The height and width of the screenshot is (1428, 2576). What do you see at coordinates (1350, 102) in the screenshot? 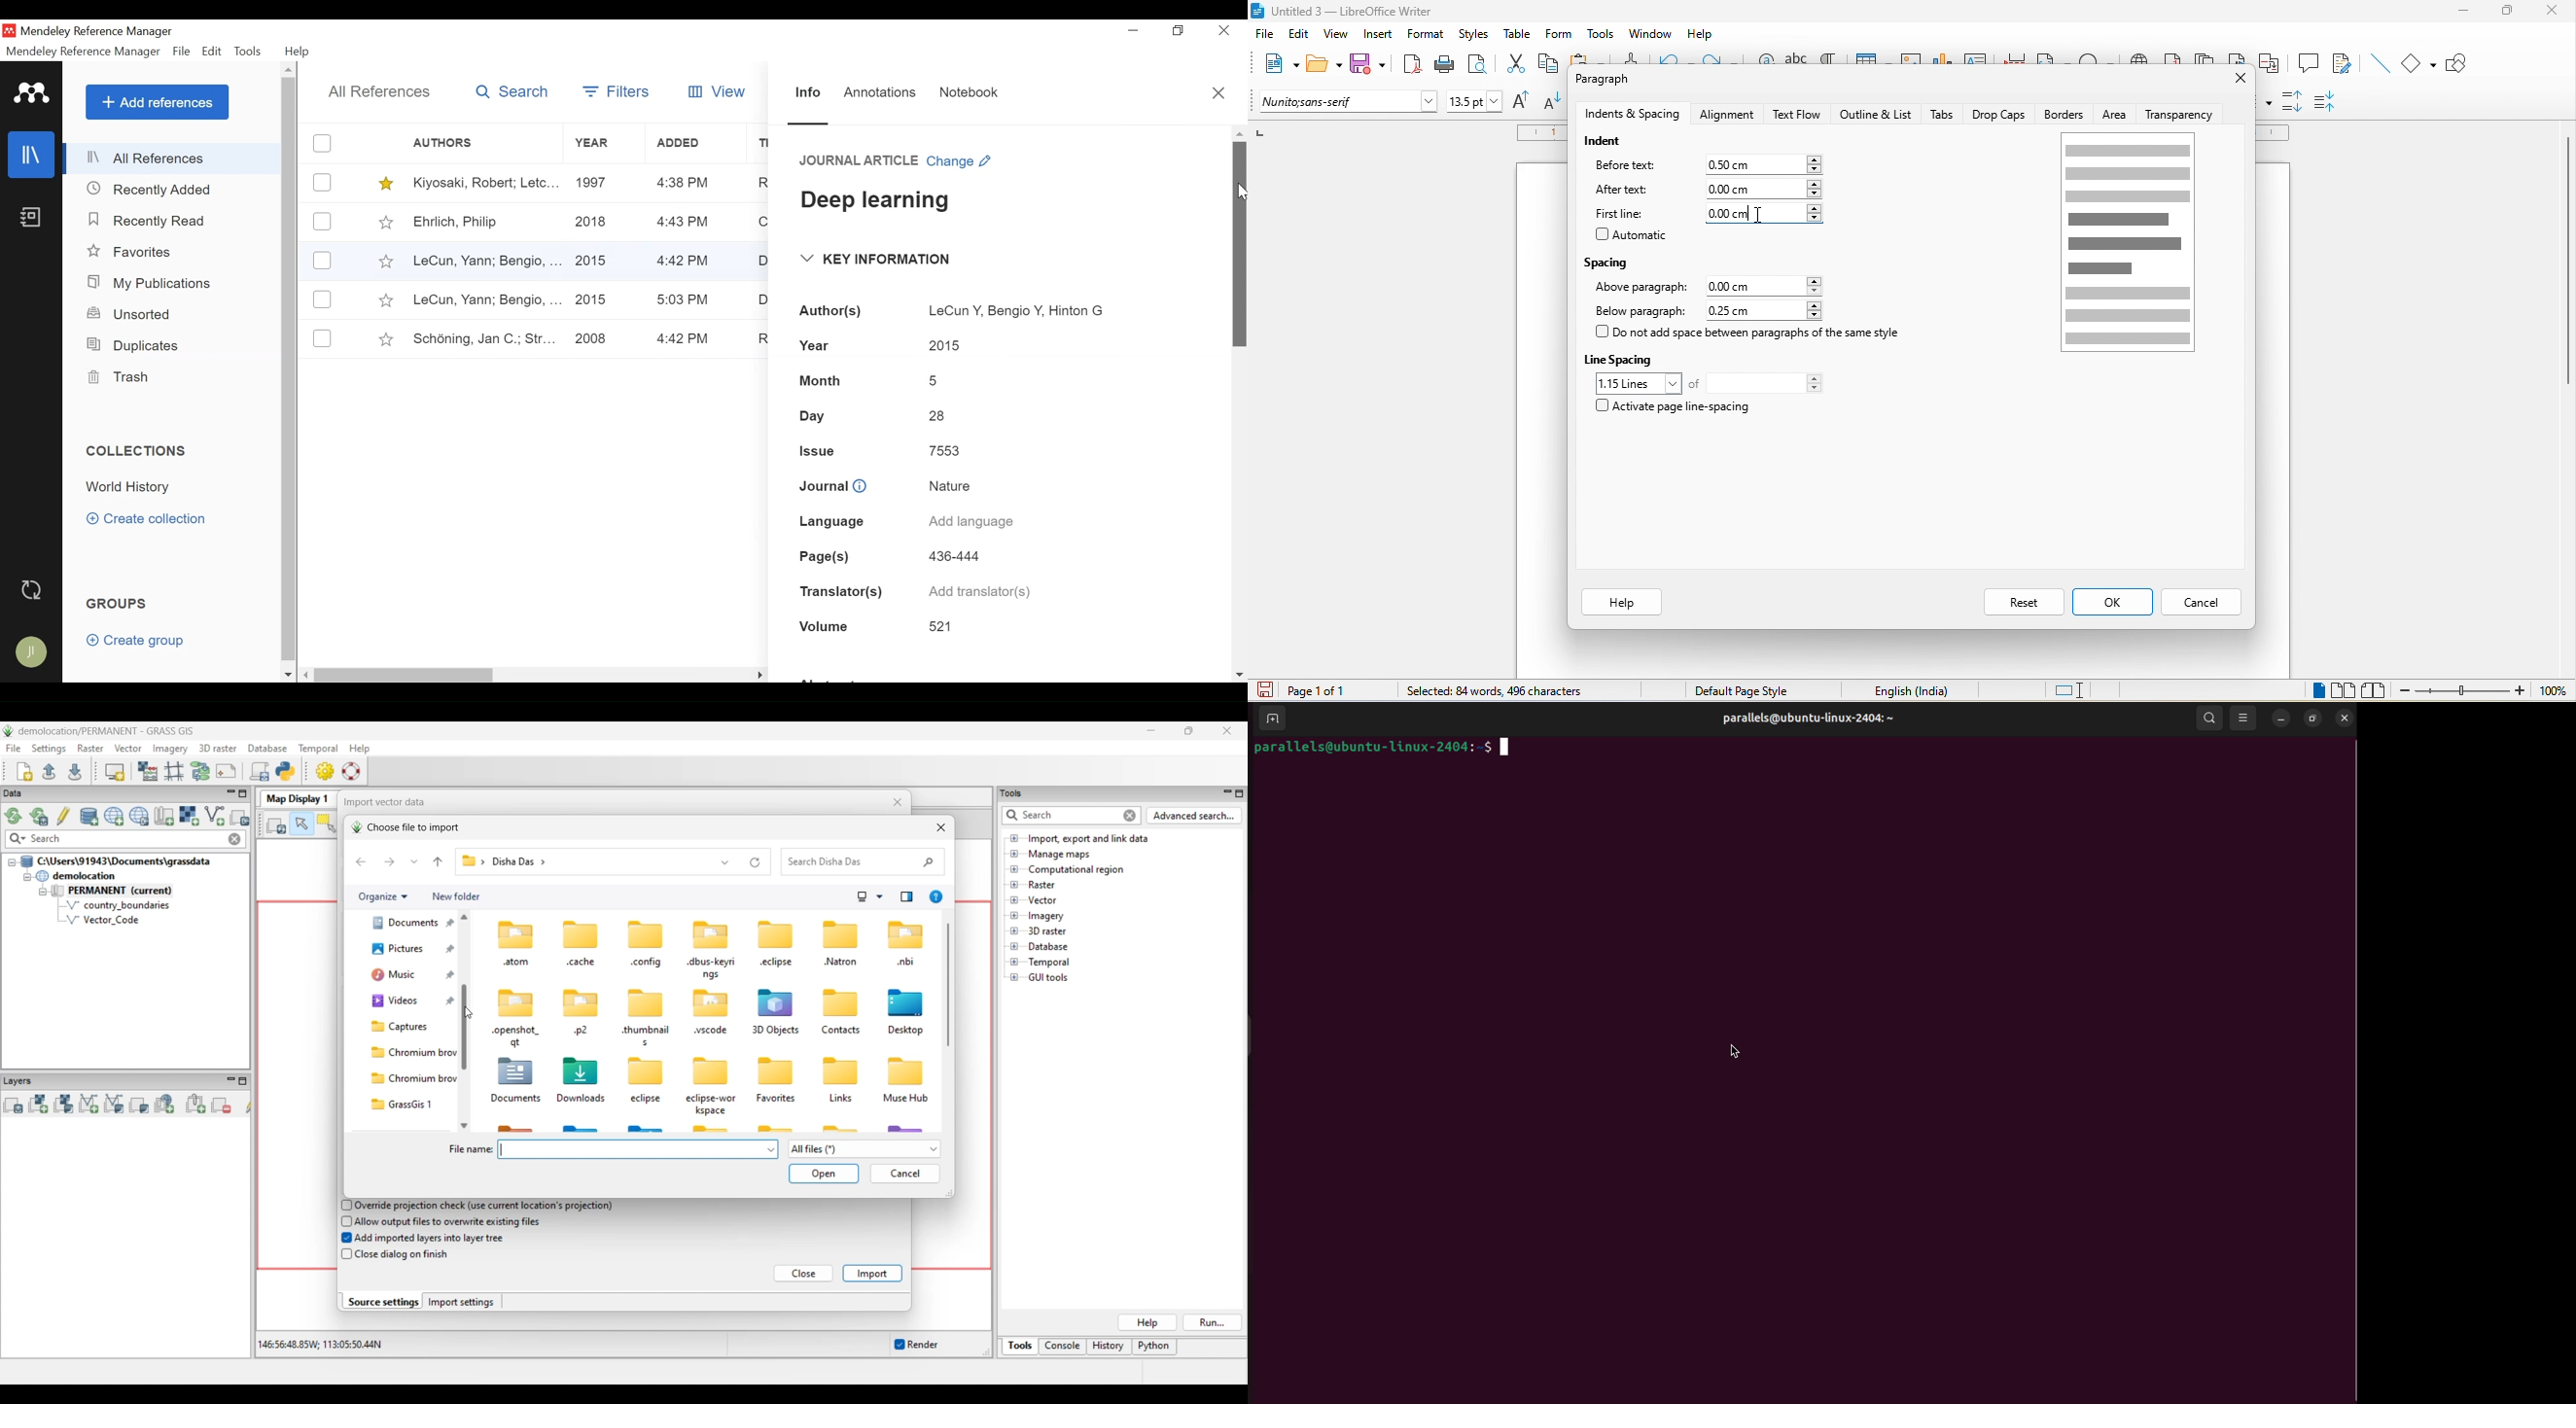
I see `font name` at bounding box center [1350, 102].